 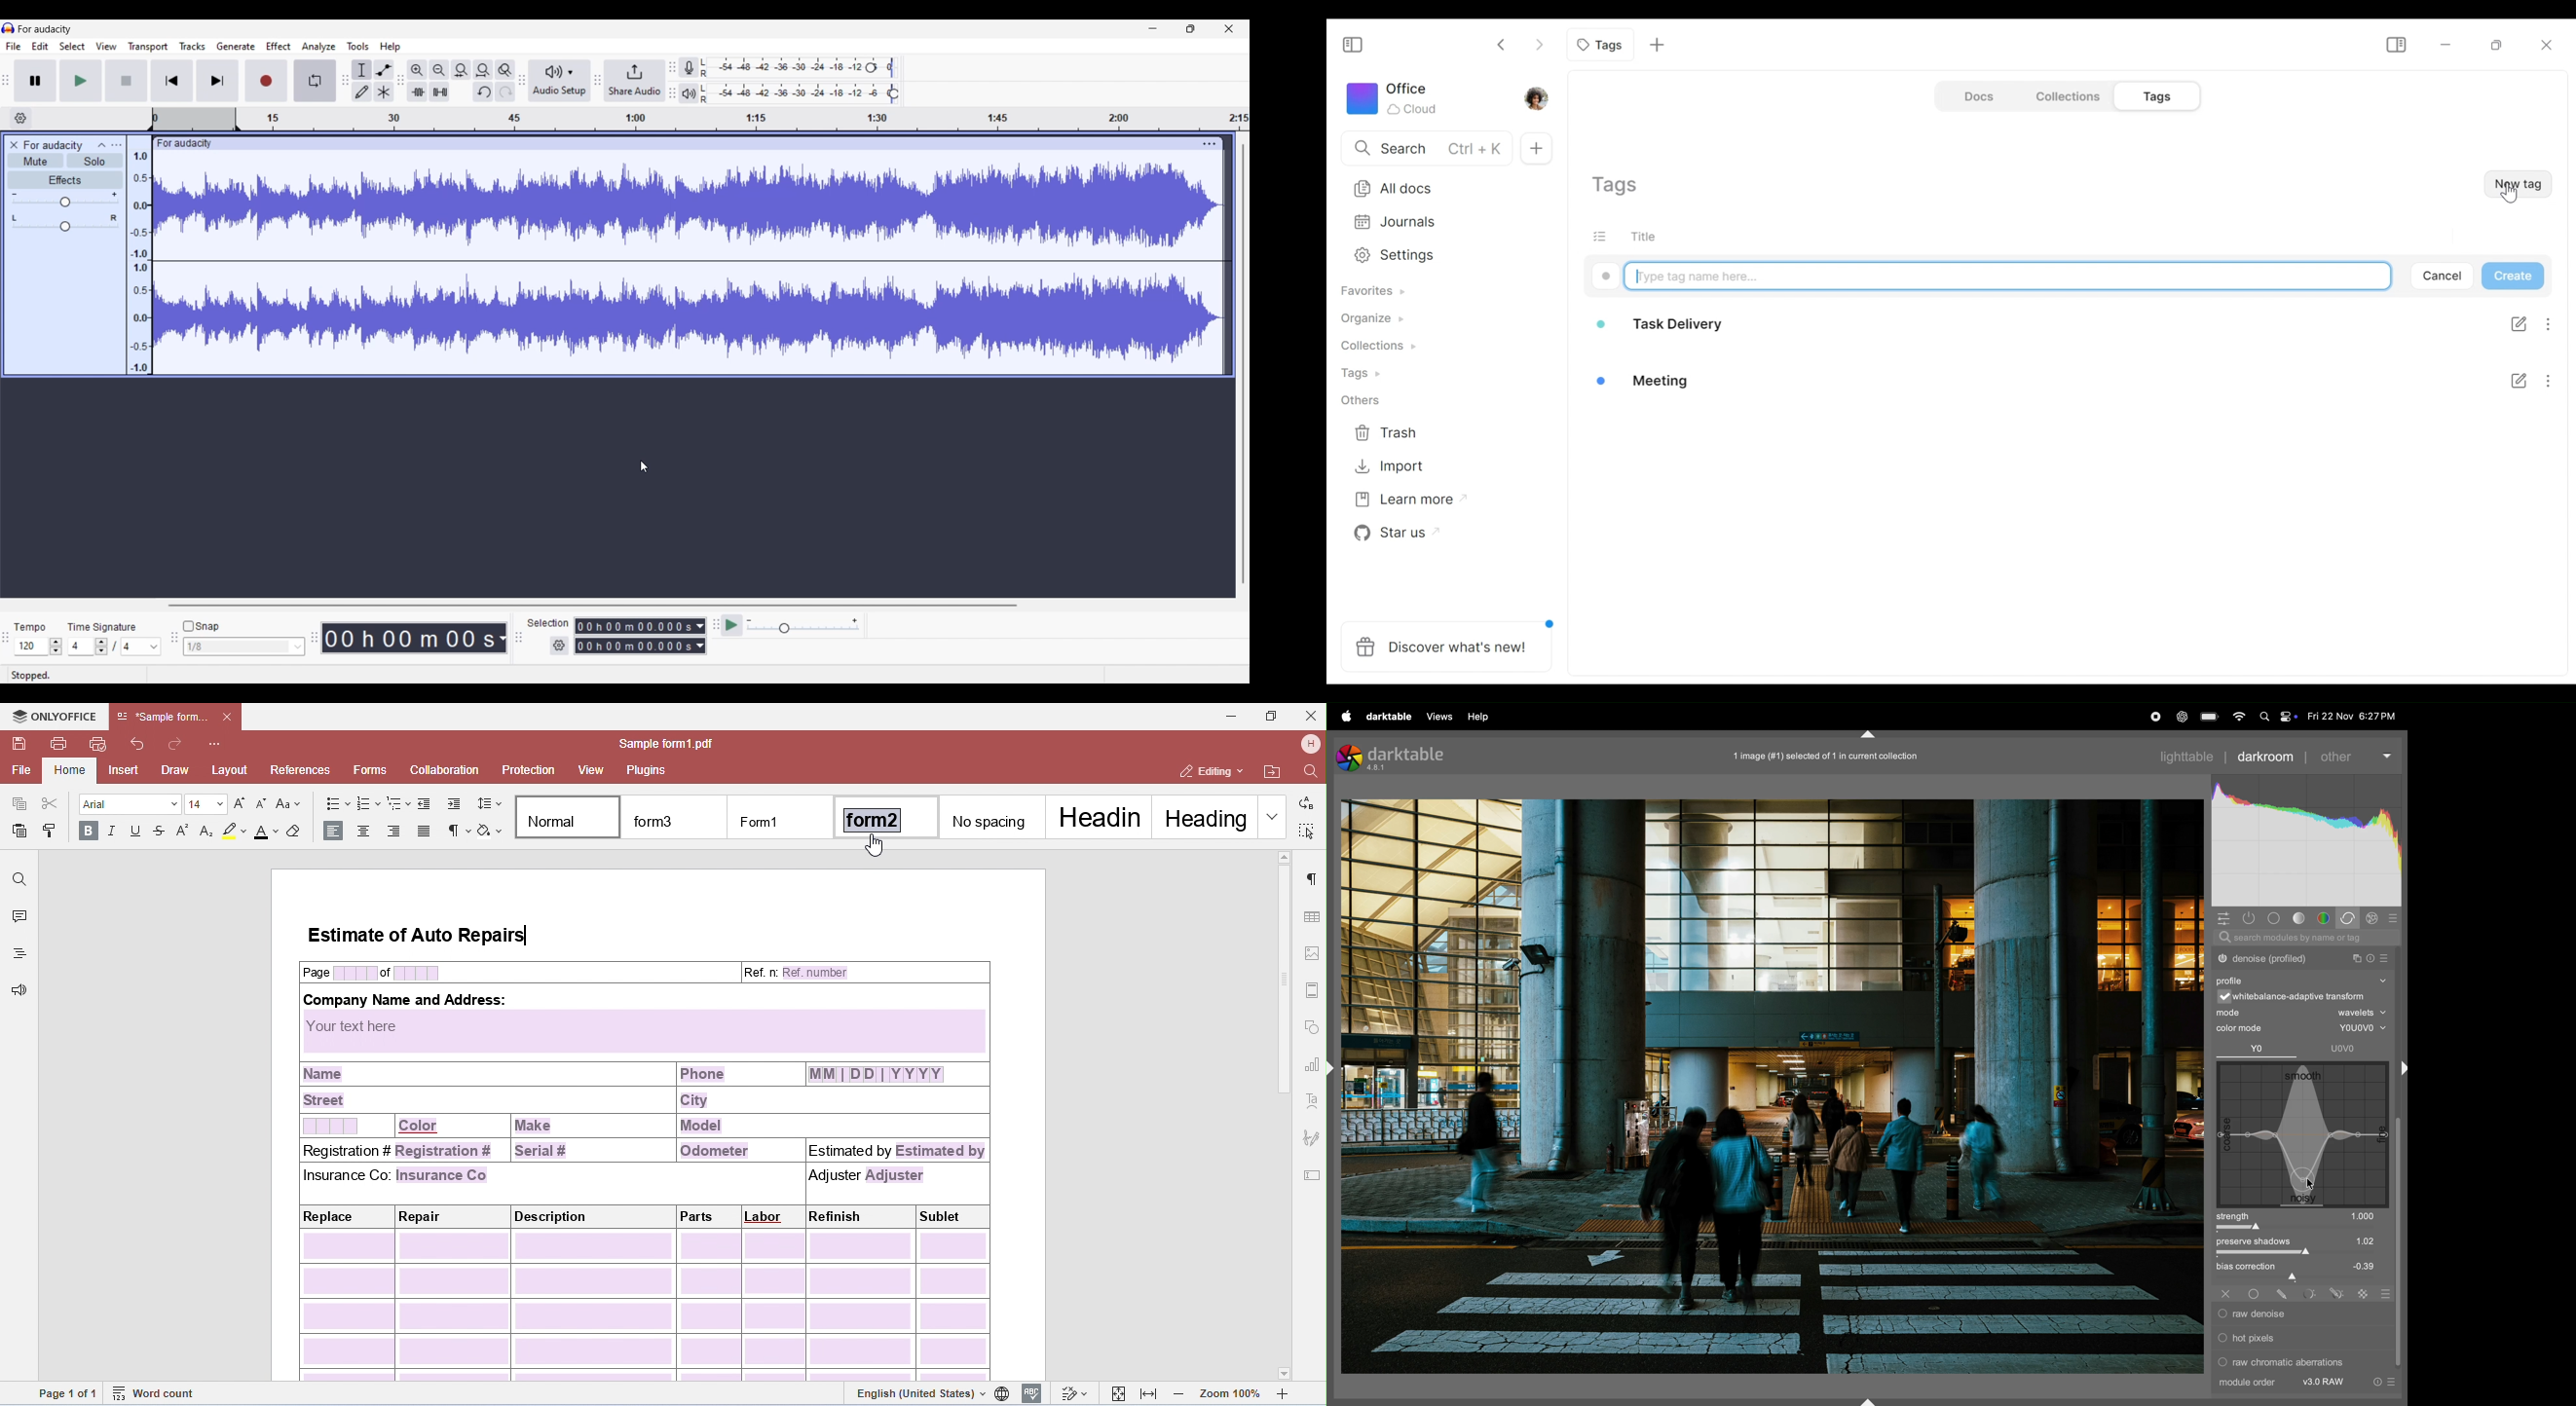 I want to click on Trim audio outside selection, so click(x=419, y=92).